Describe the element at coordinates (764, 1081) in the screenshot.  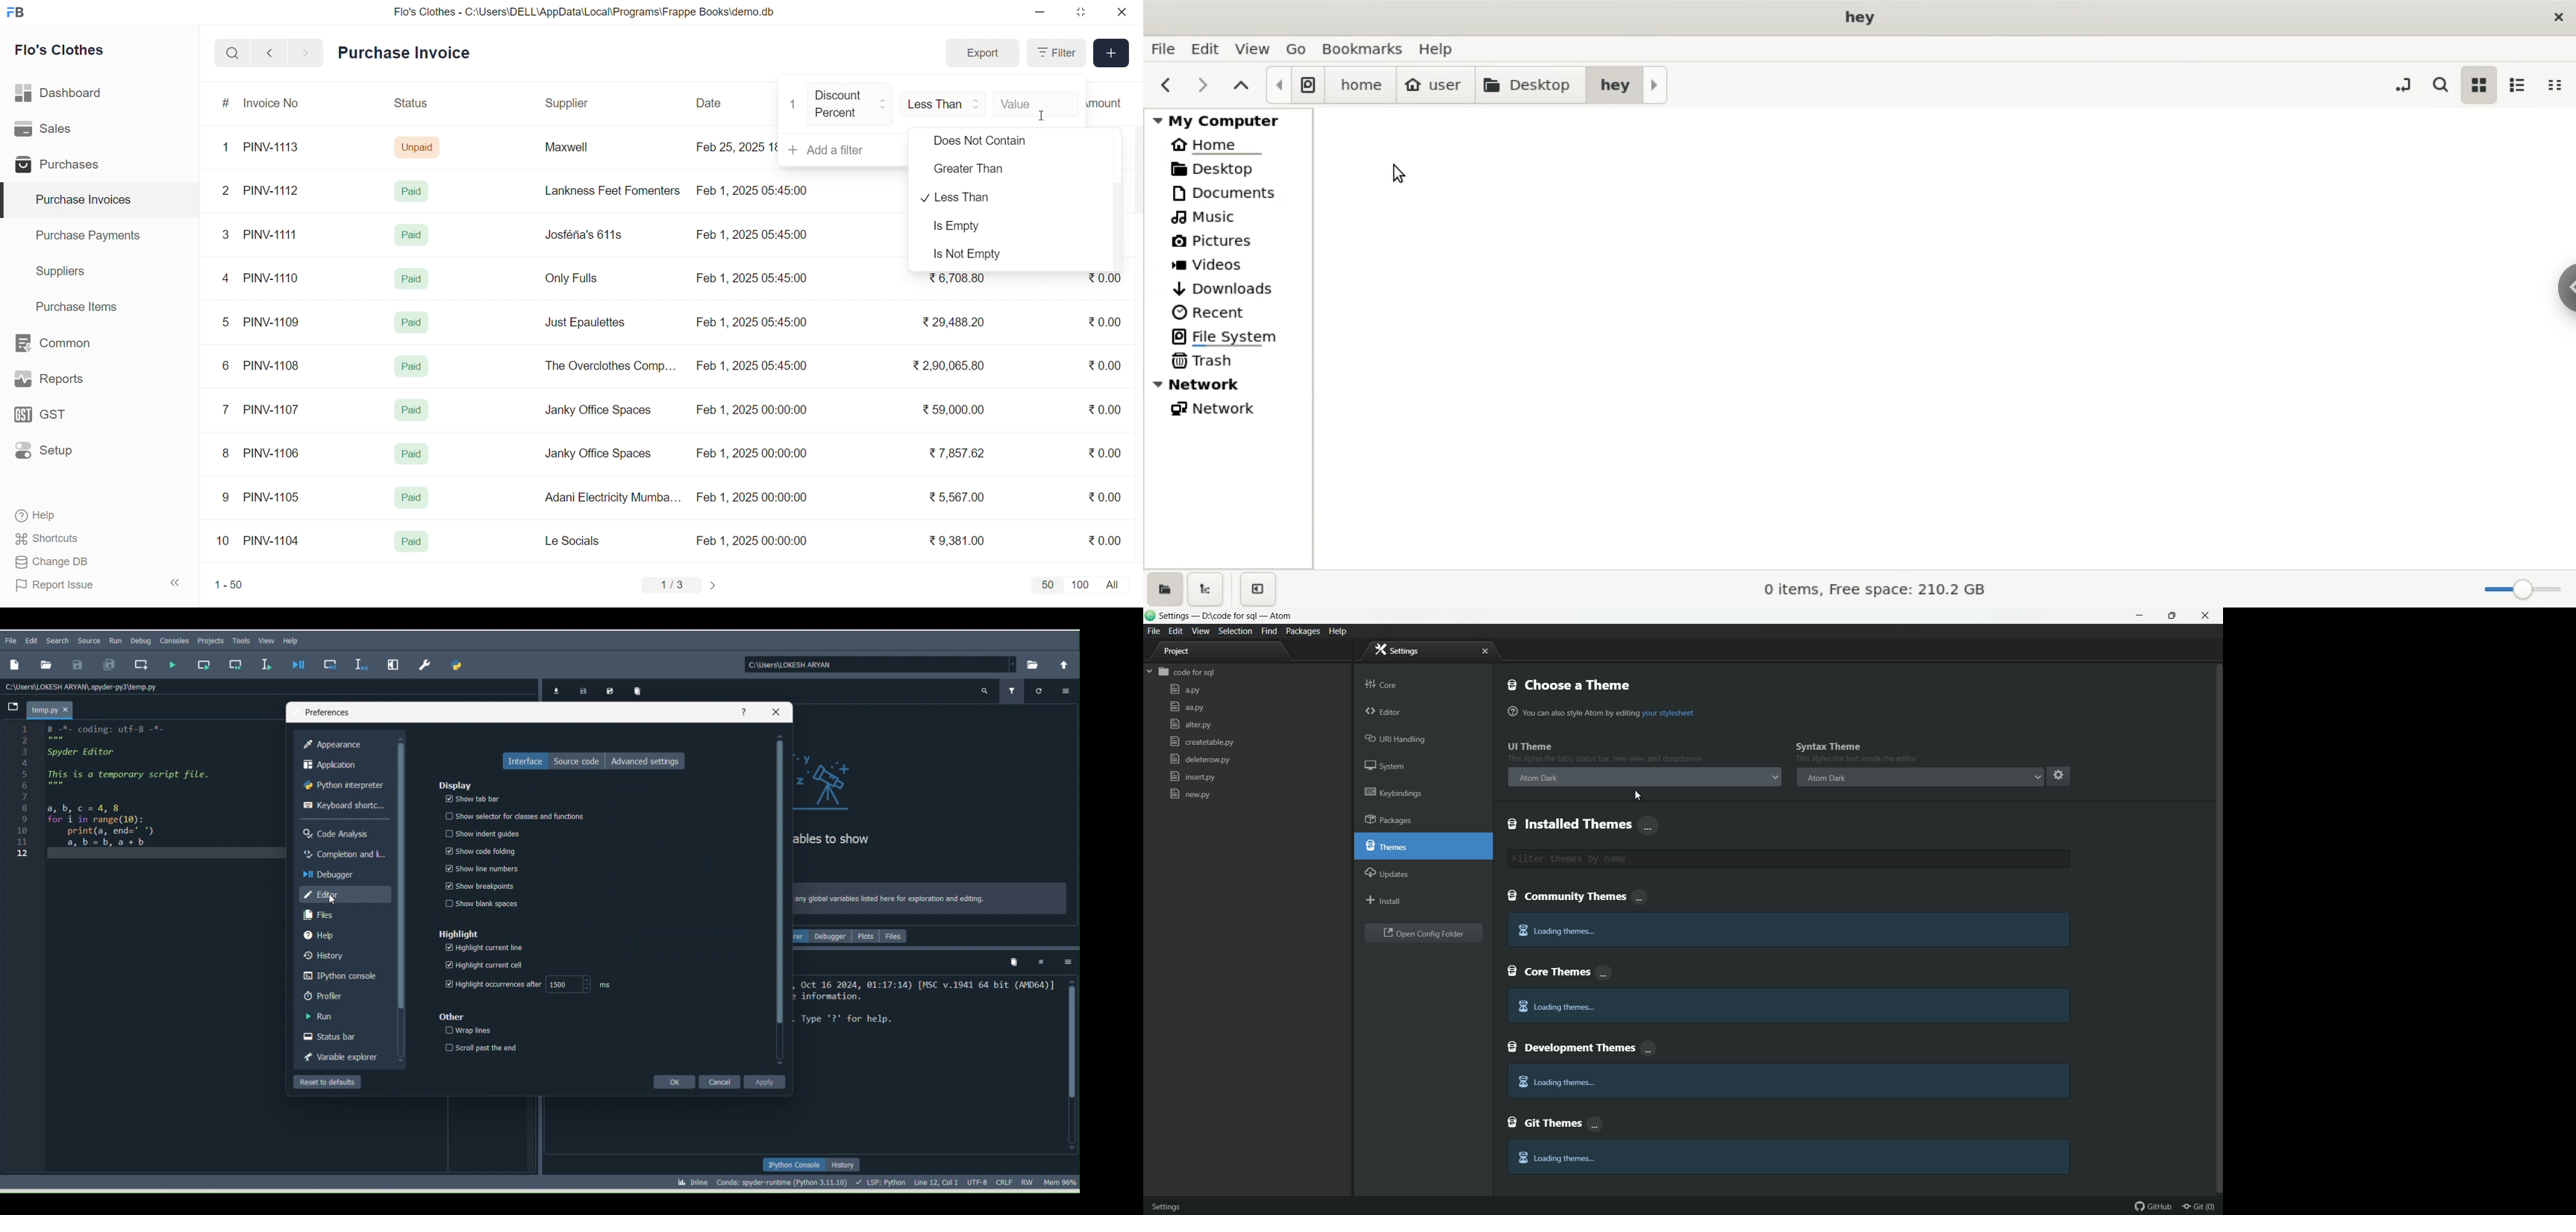
I see `Apply` at that location.